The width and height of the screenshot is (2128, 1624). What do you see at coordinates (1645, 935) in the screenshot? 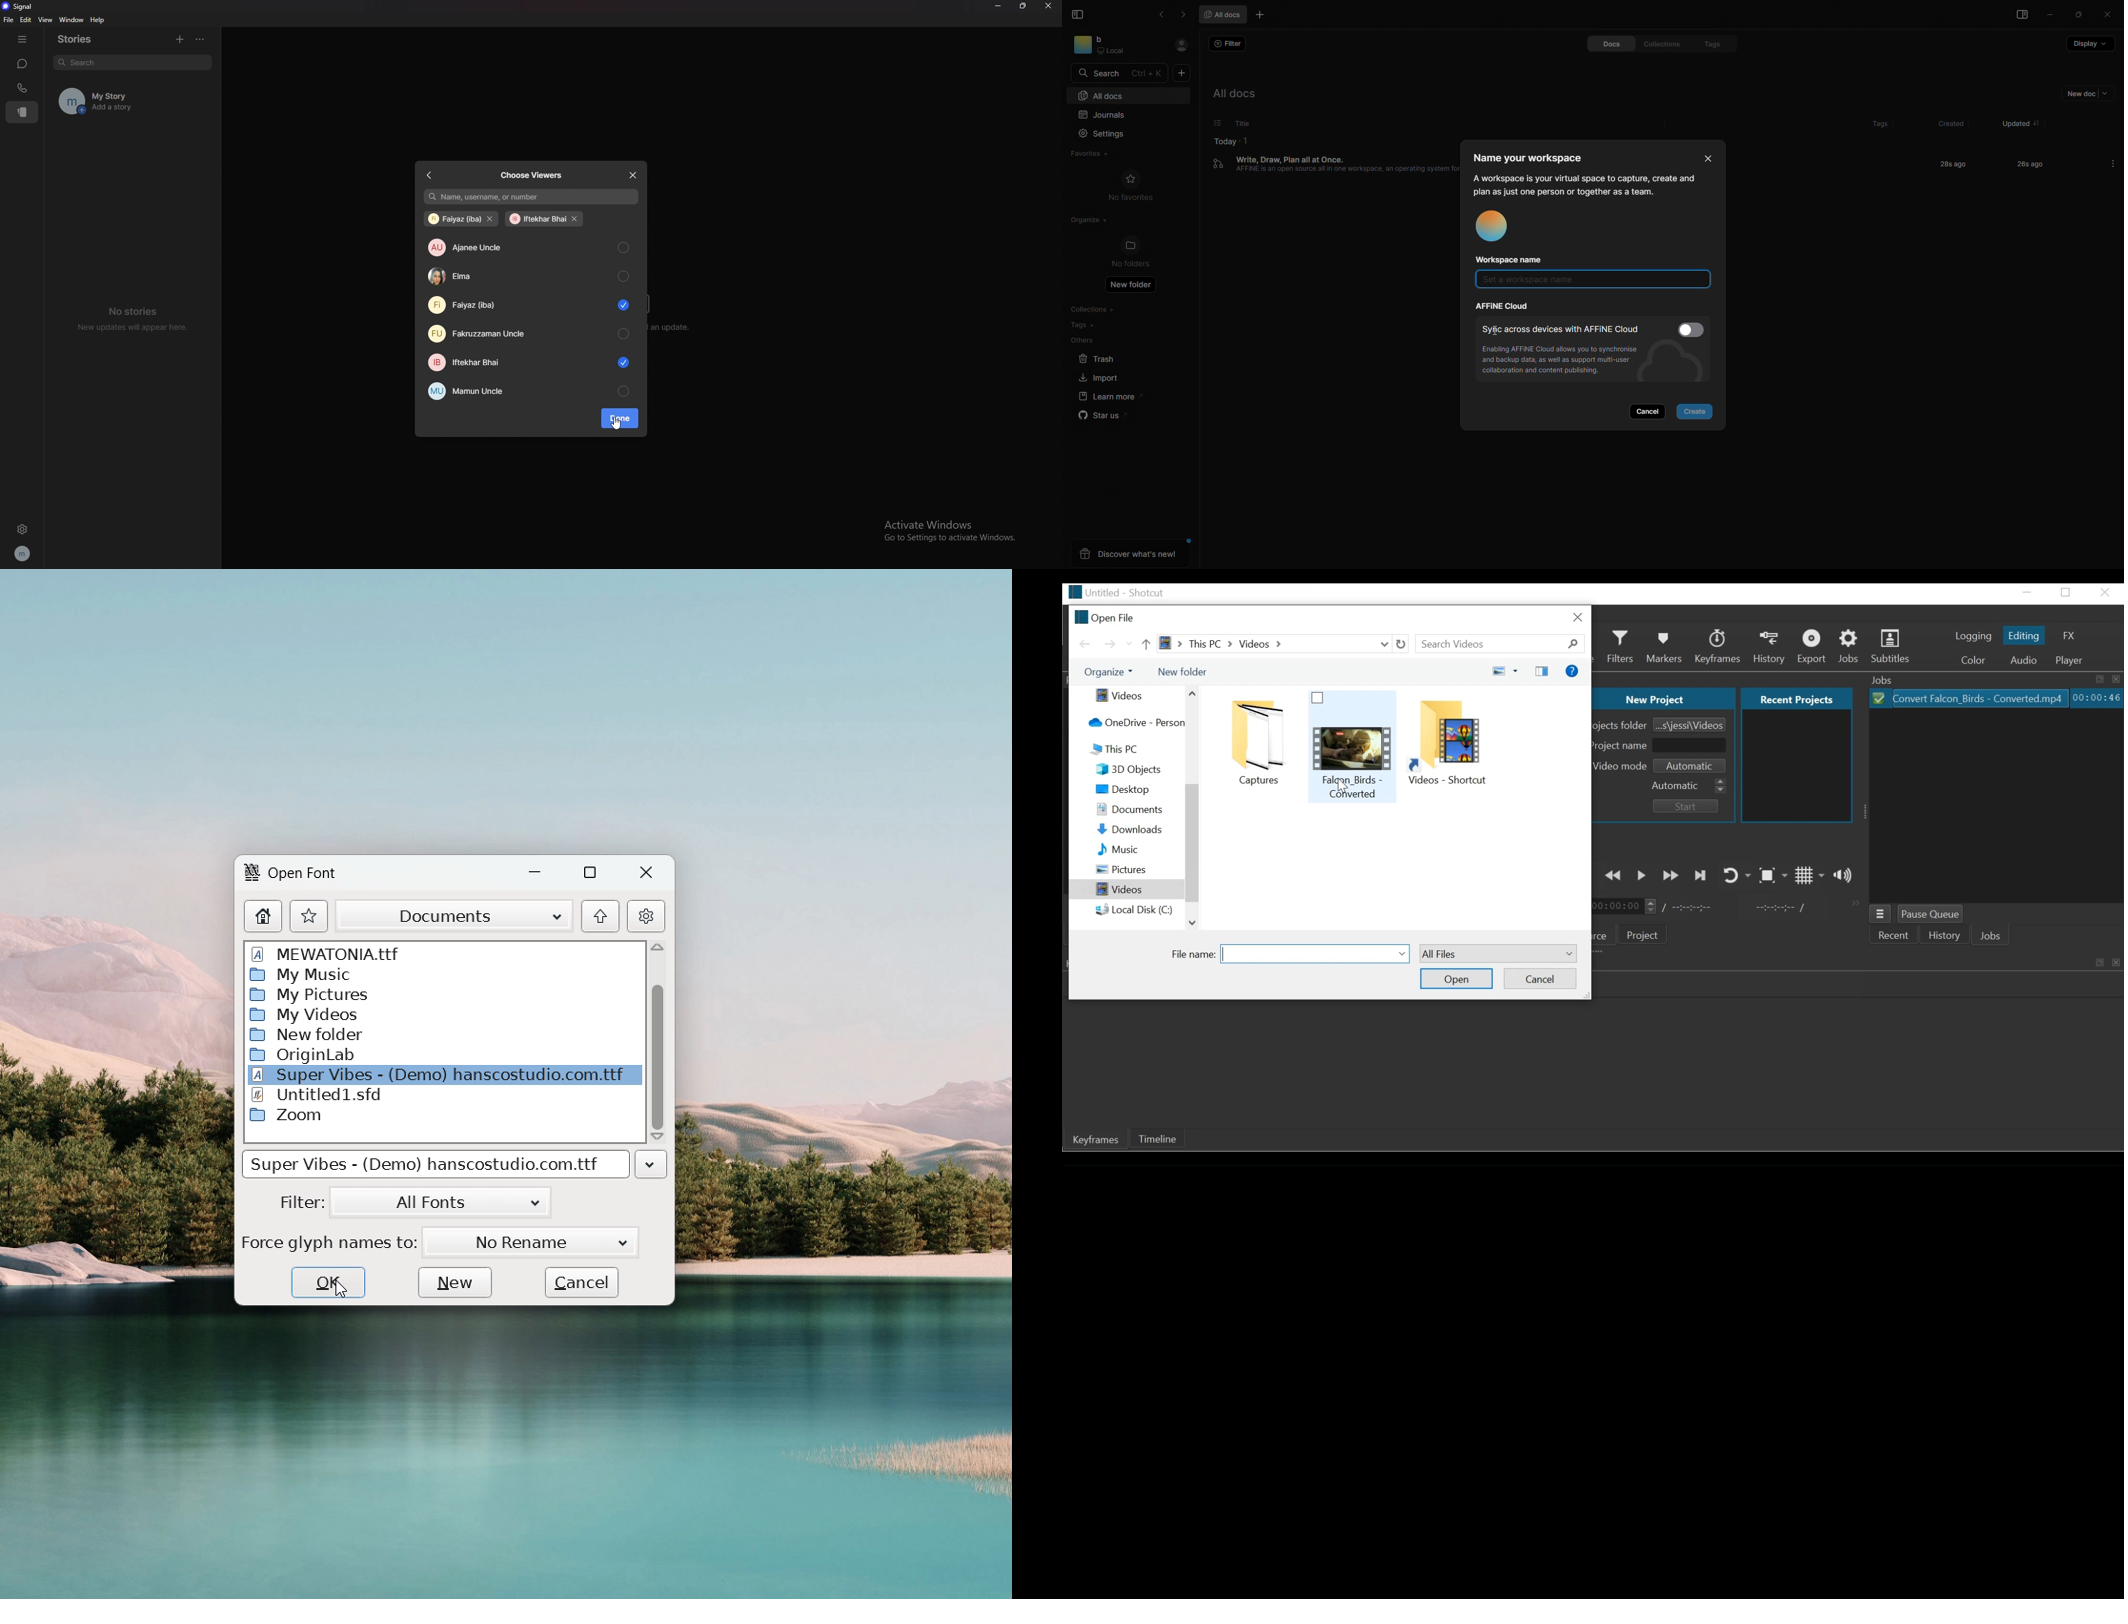
I see `Project` at bounding box center [1645, 935].